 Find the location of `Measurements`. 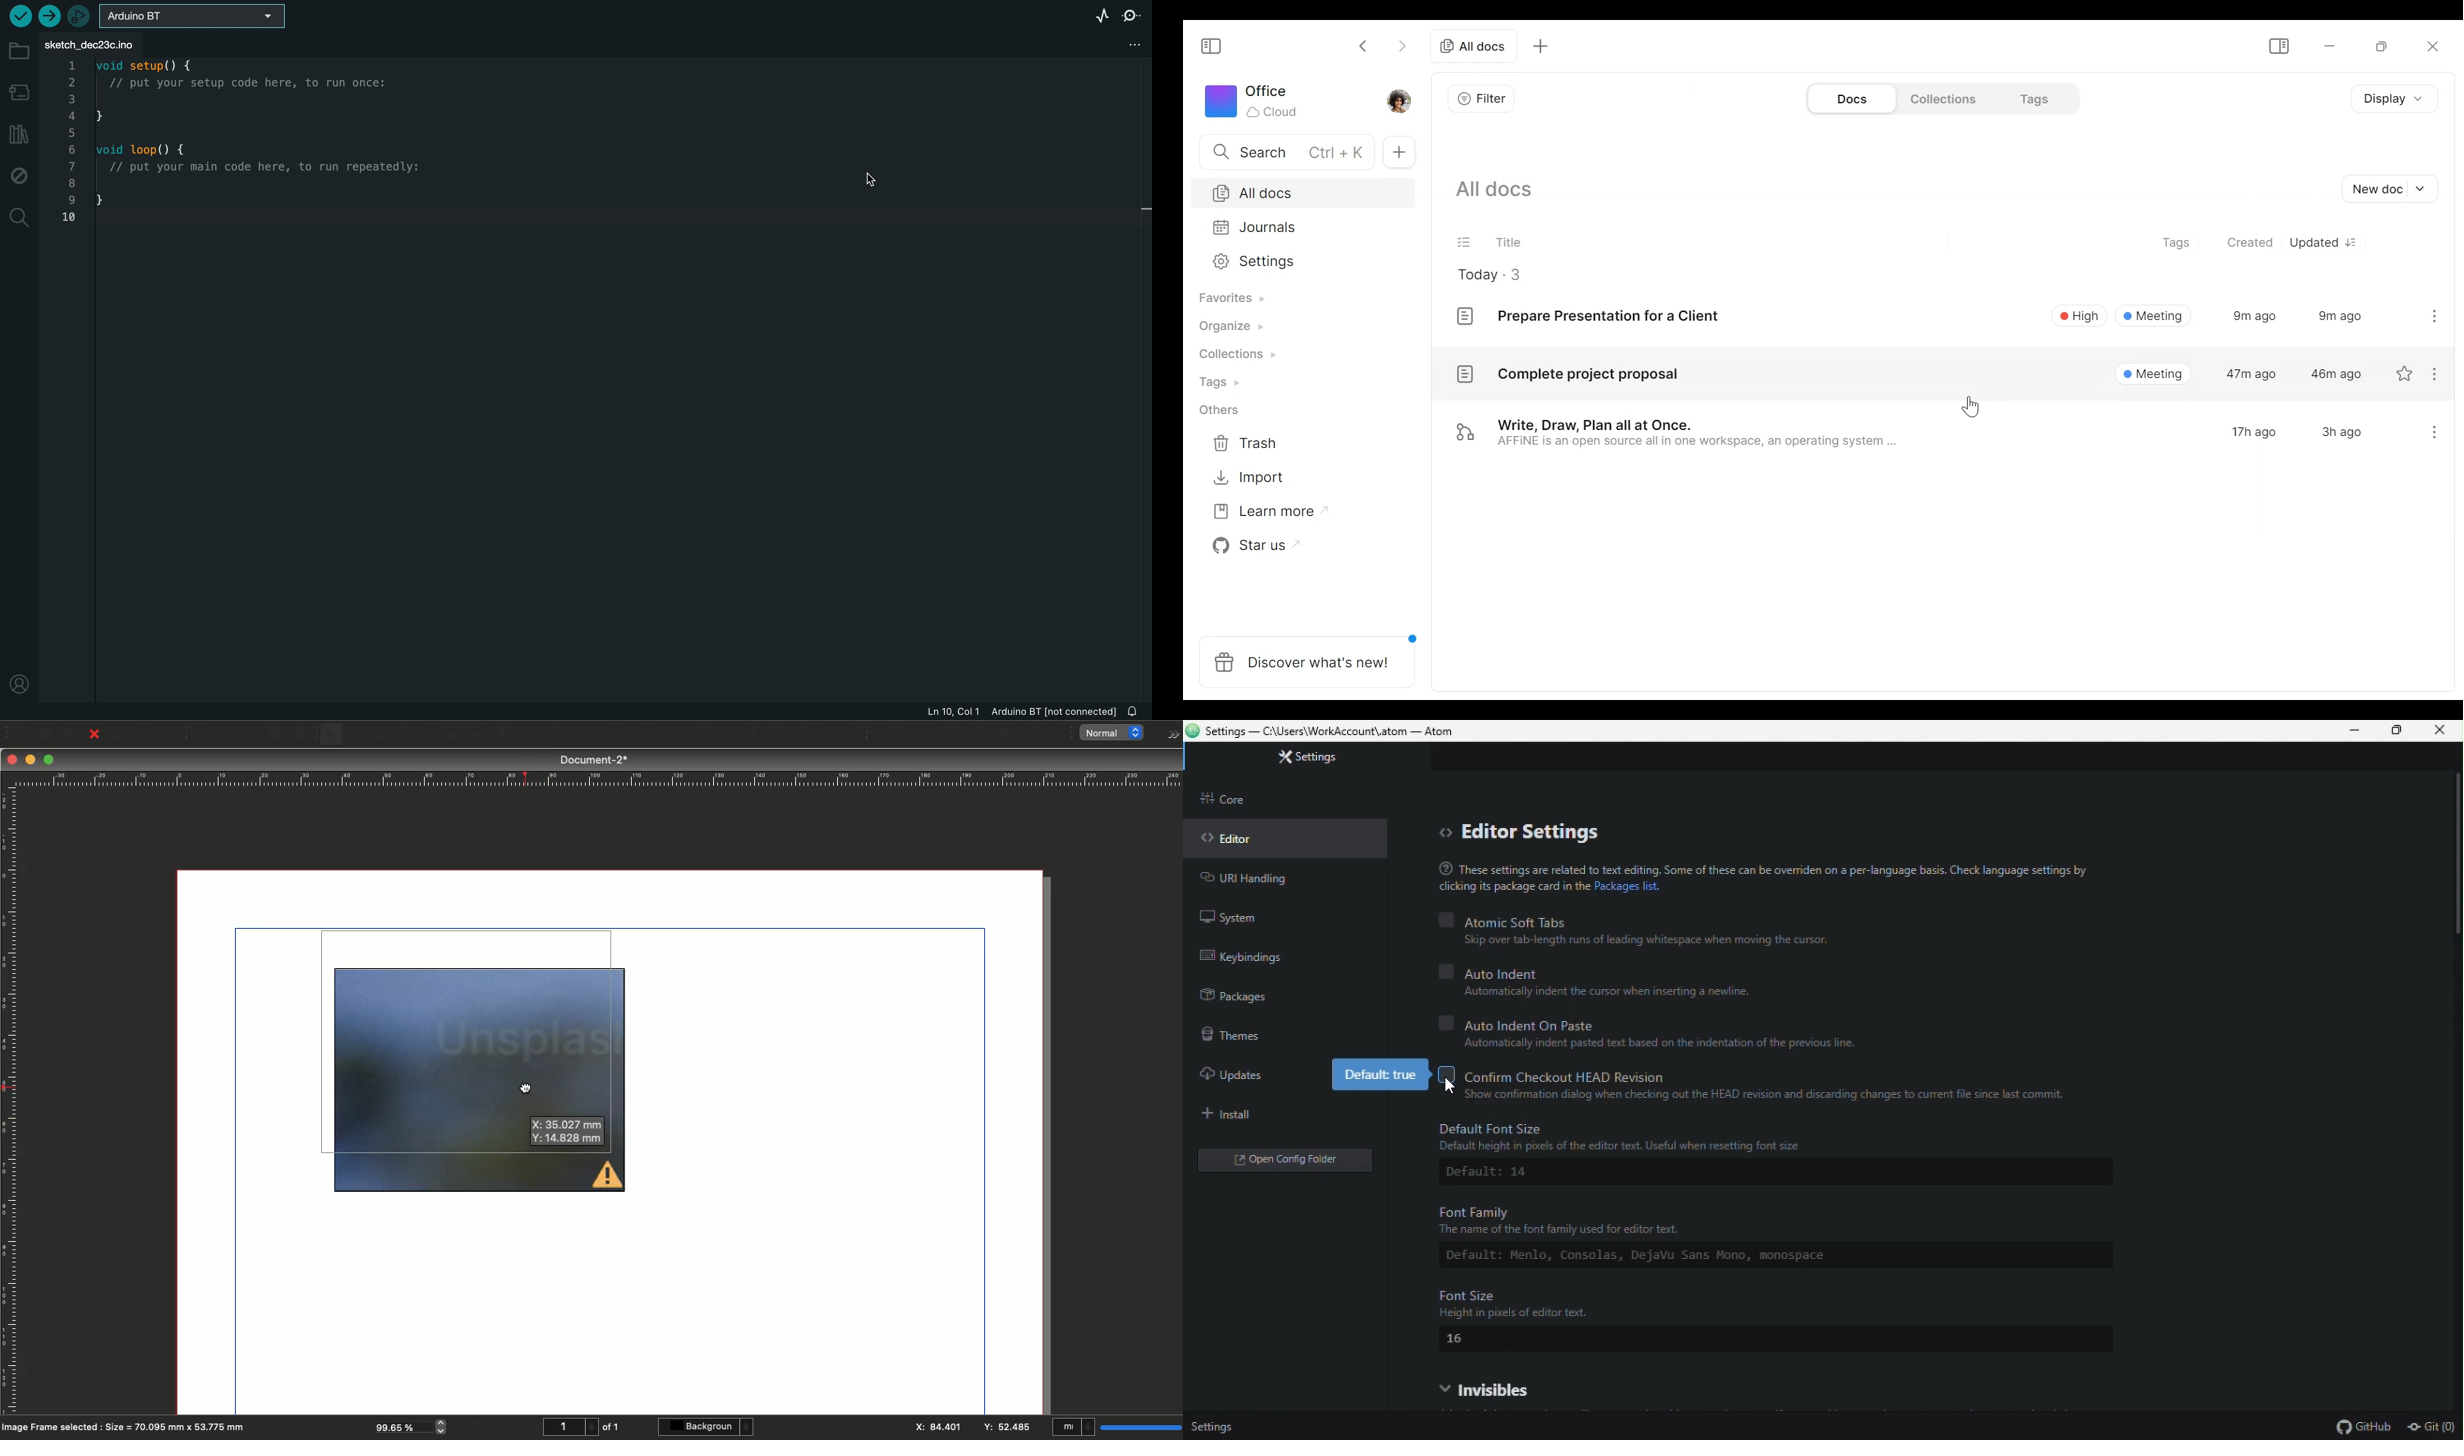

Measurements is located at coordinates (796, 735).